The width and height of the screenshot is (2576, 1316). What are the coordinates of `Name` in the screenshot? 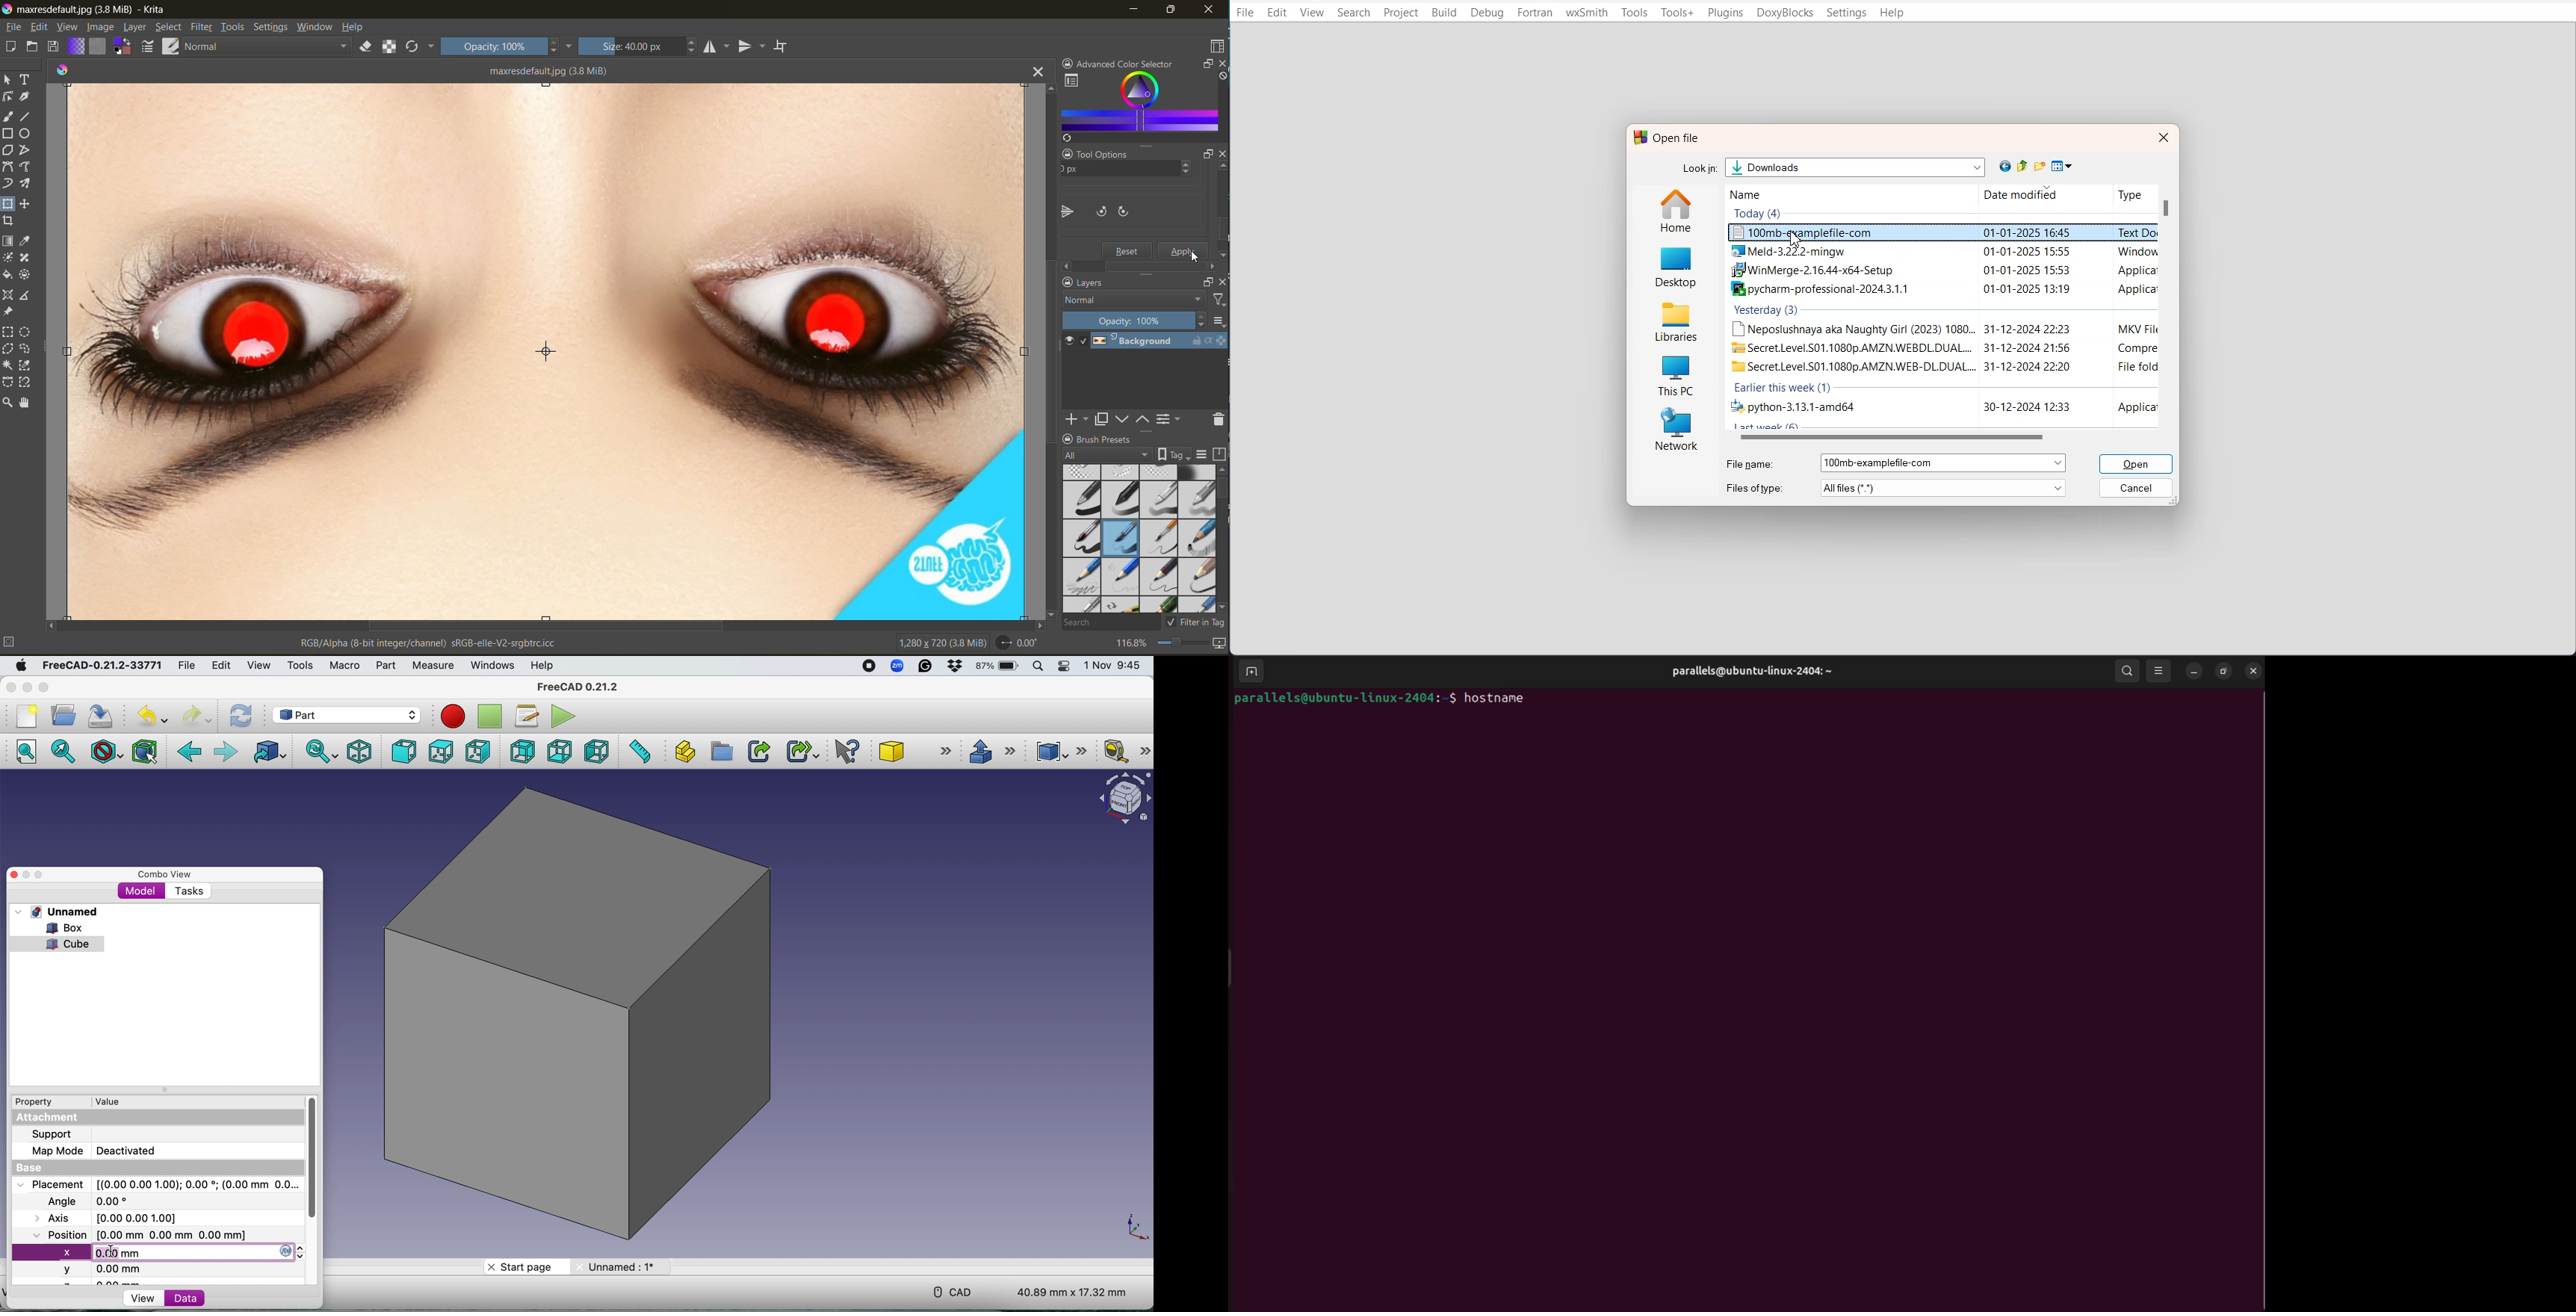 It's located at (1765, 194).